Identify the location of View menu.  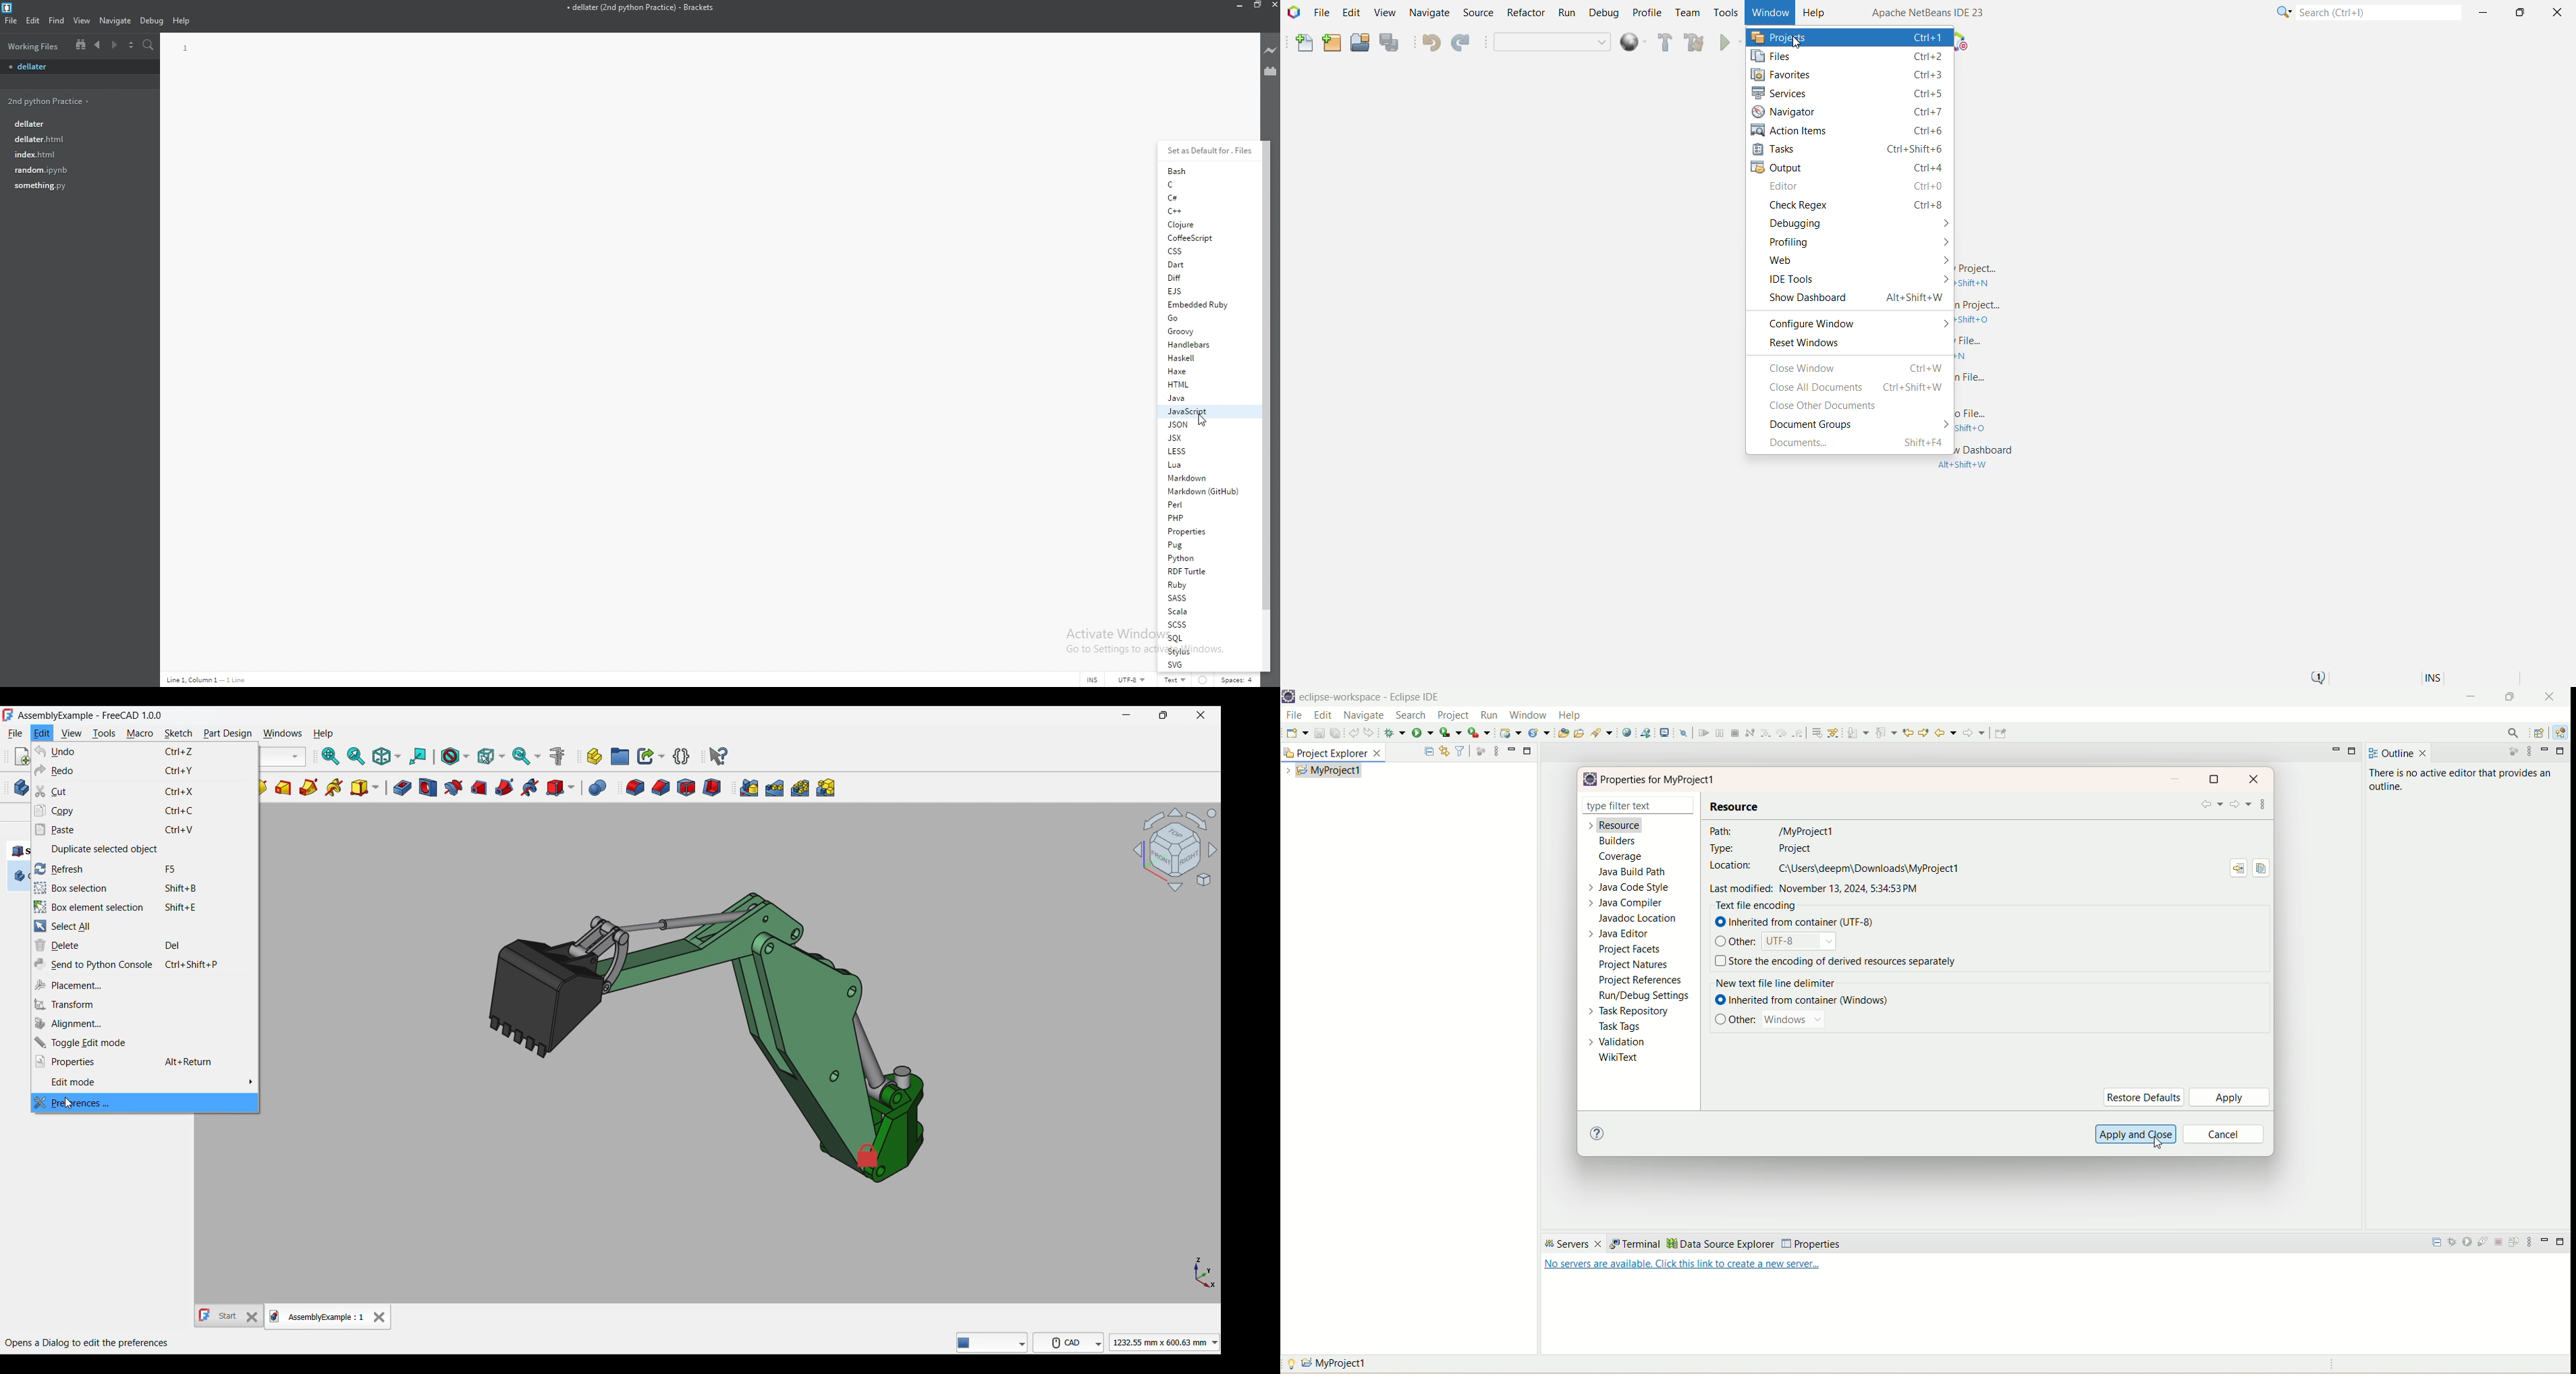
(71, 733).